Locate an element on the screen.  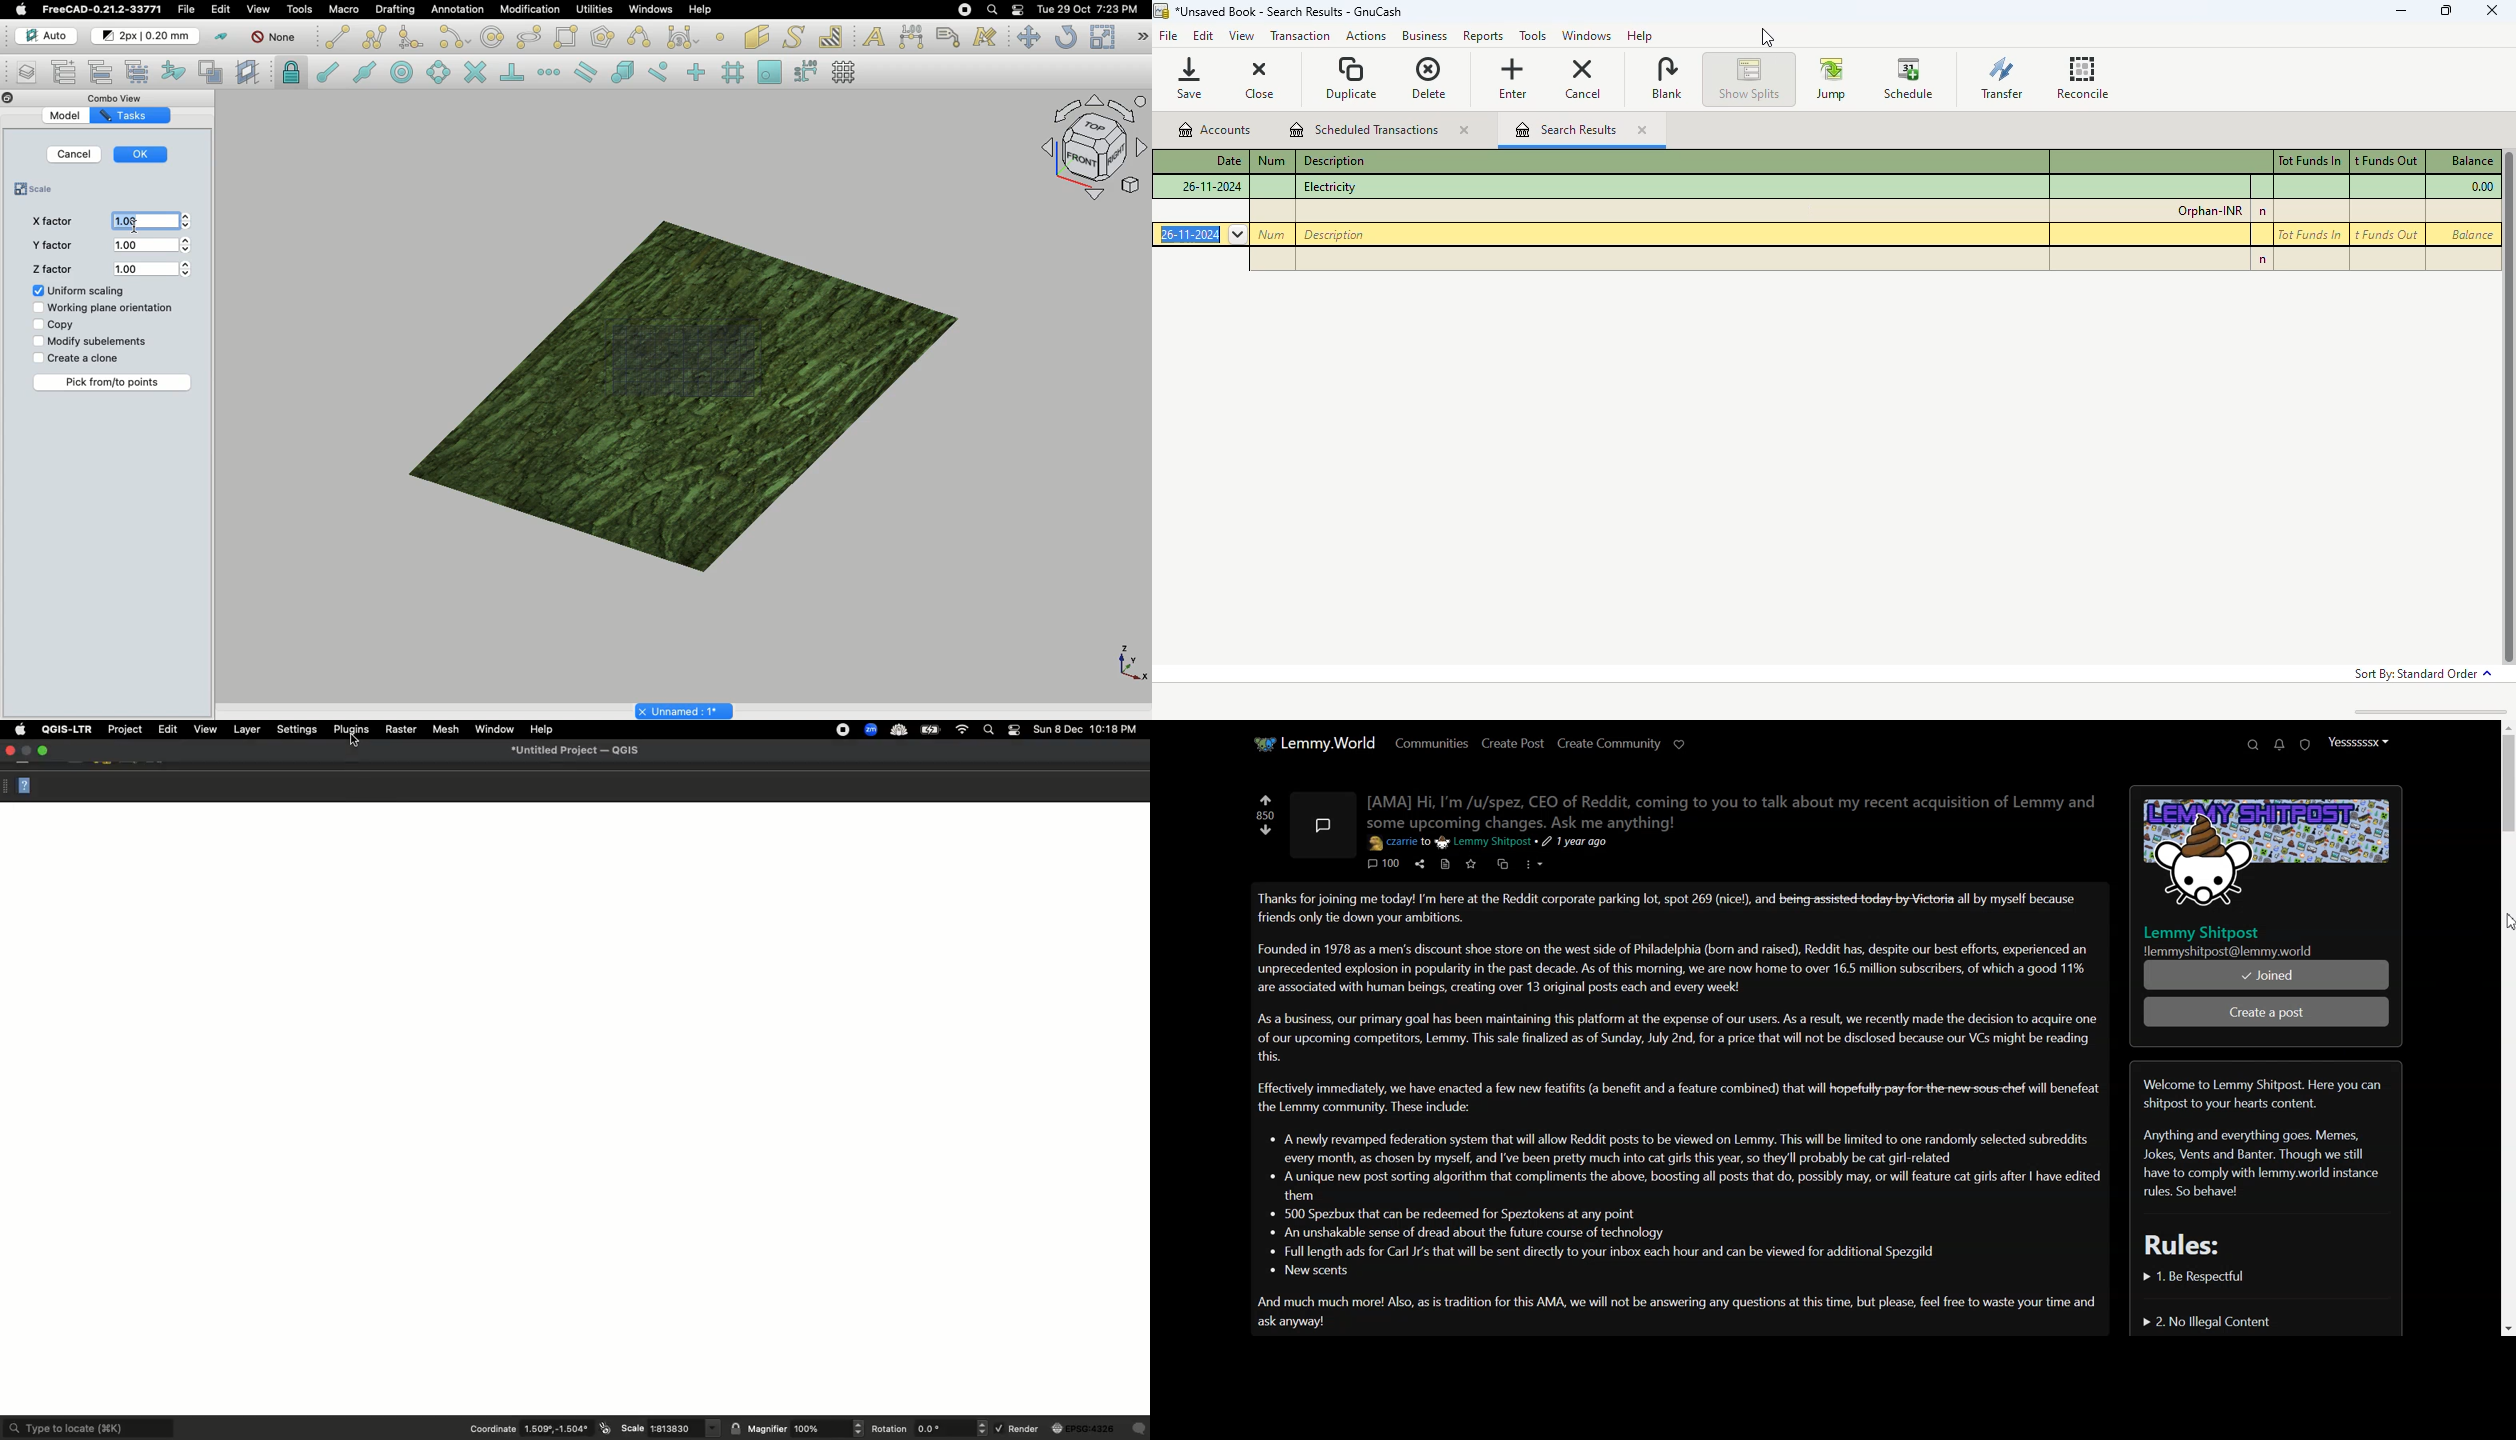
Pick from/to points is located at coordinates (114, 382).